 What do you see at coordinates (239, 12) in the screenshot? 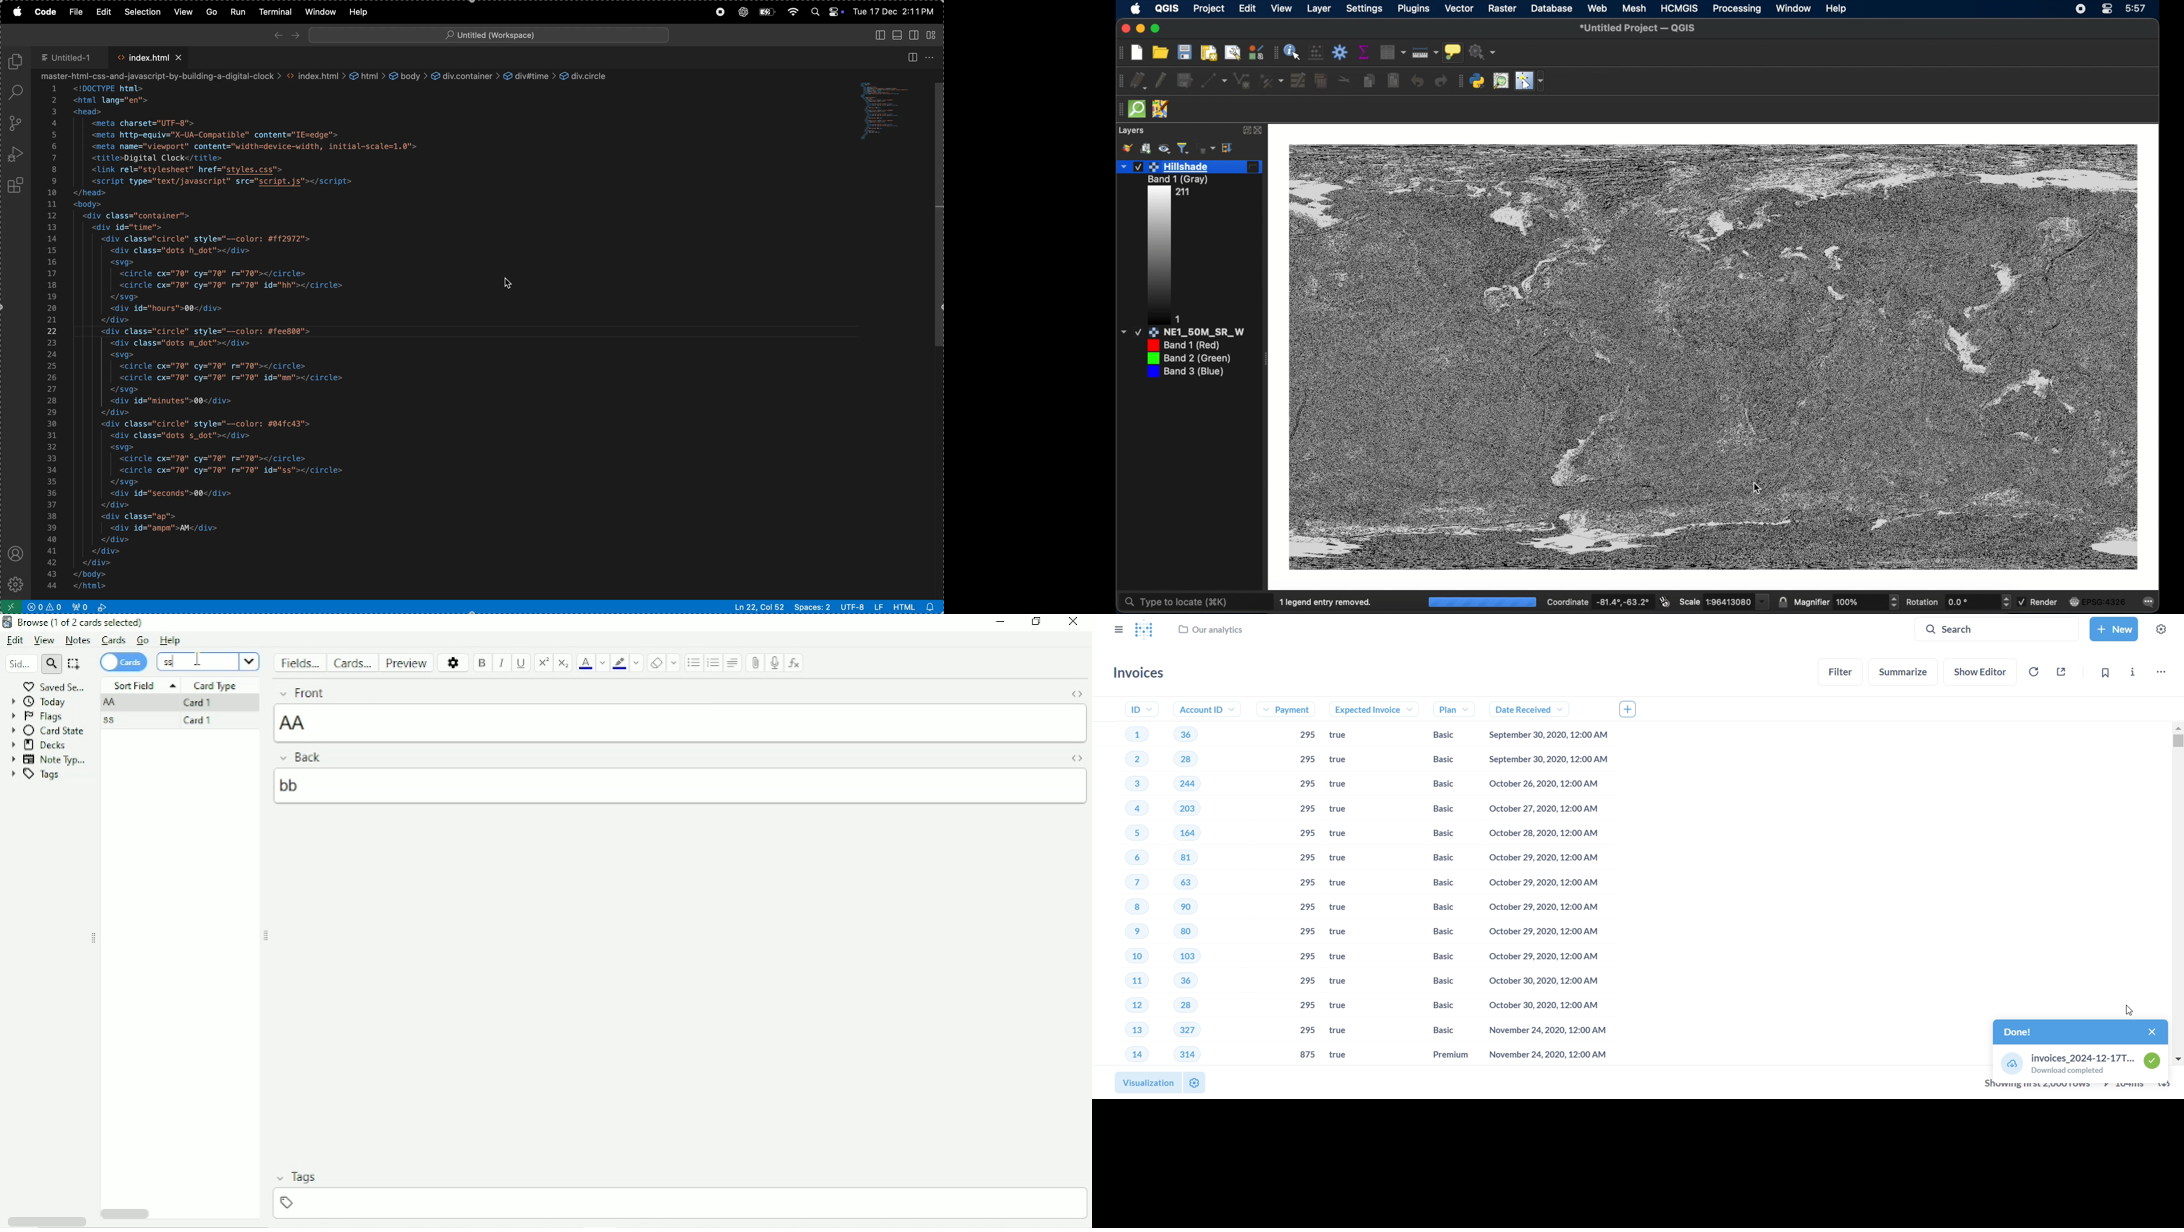
I see `run` at bounding box center [239, 12].